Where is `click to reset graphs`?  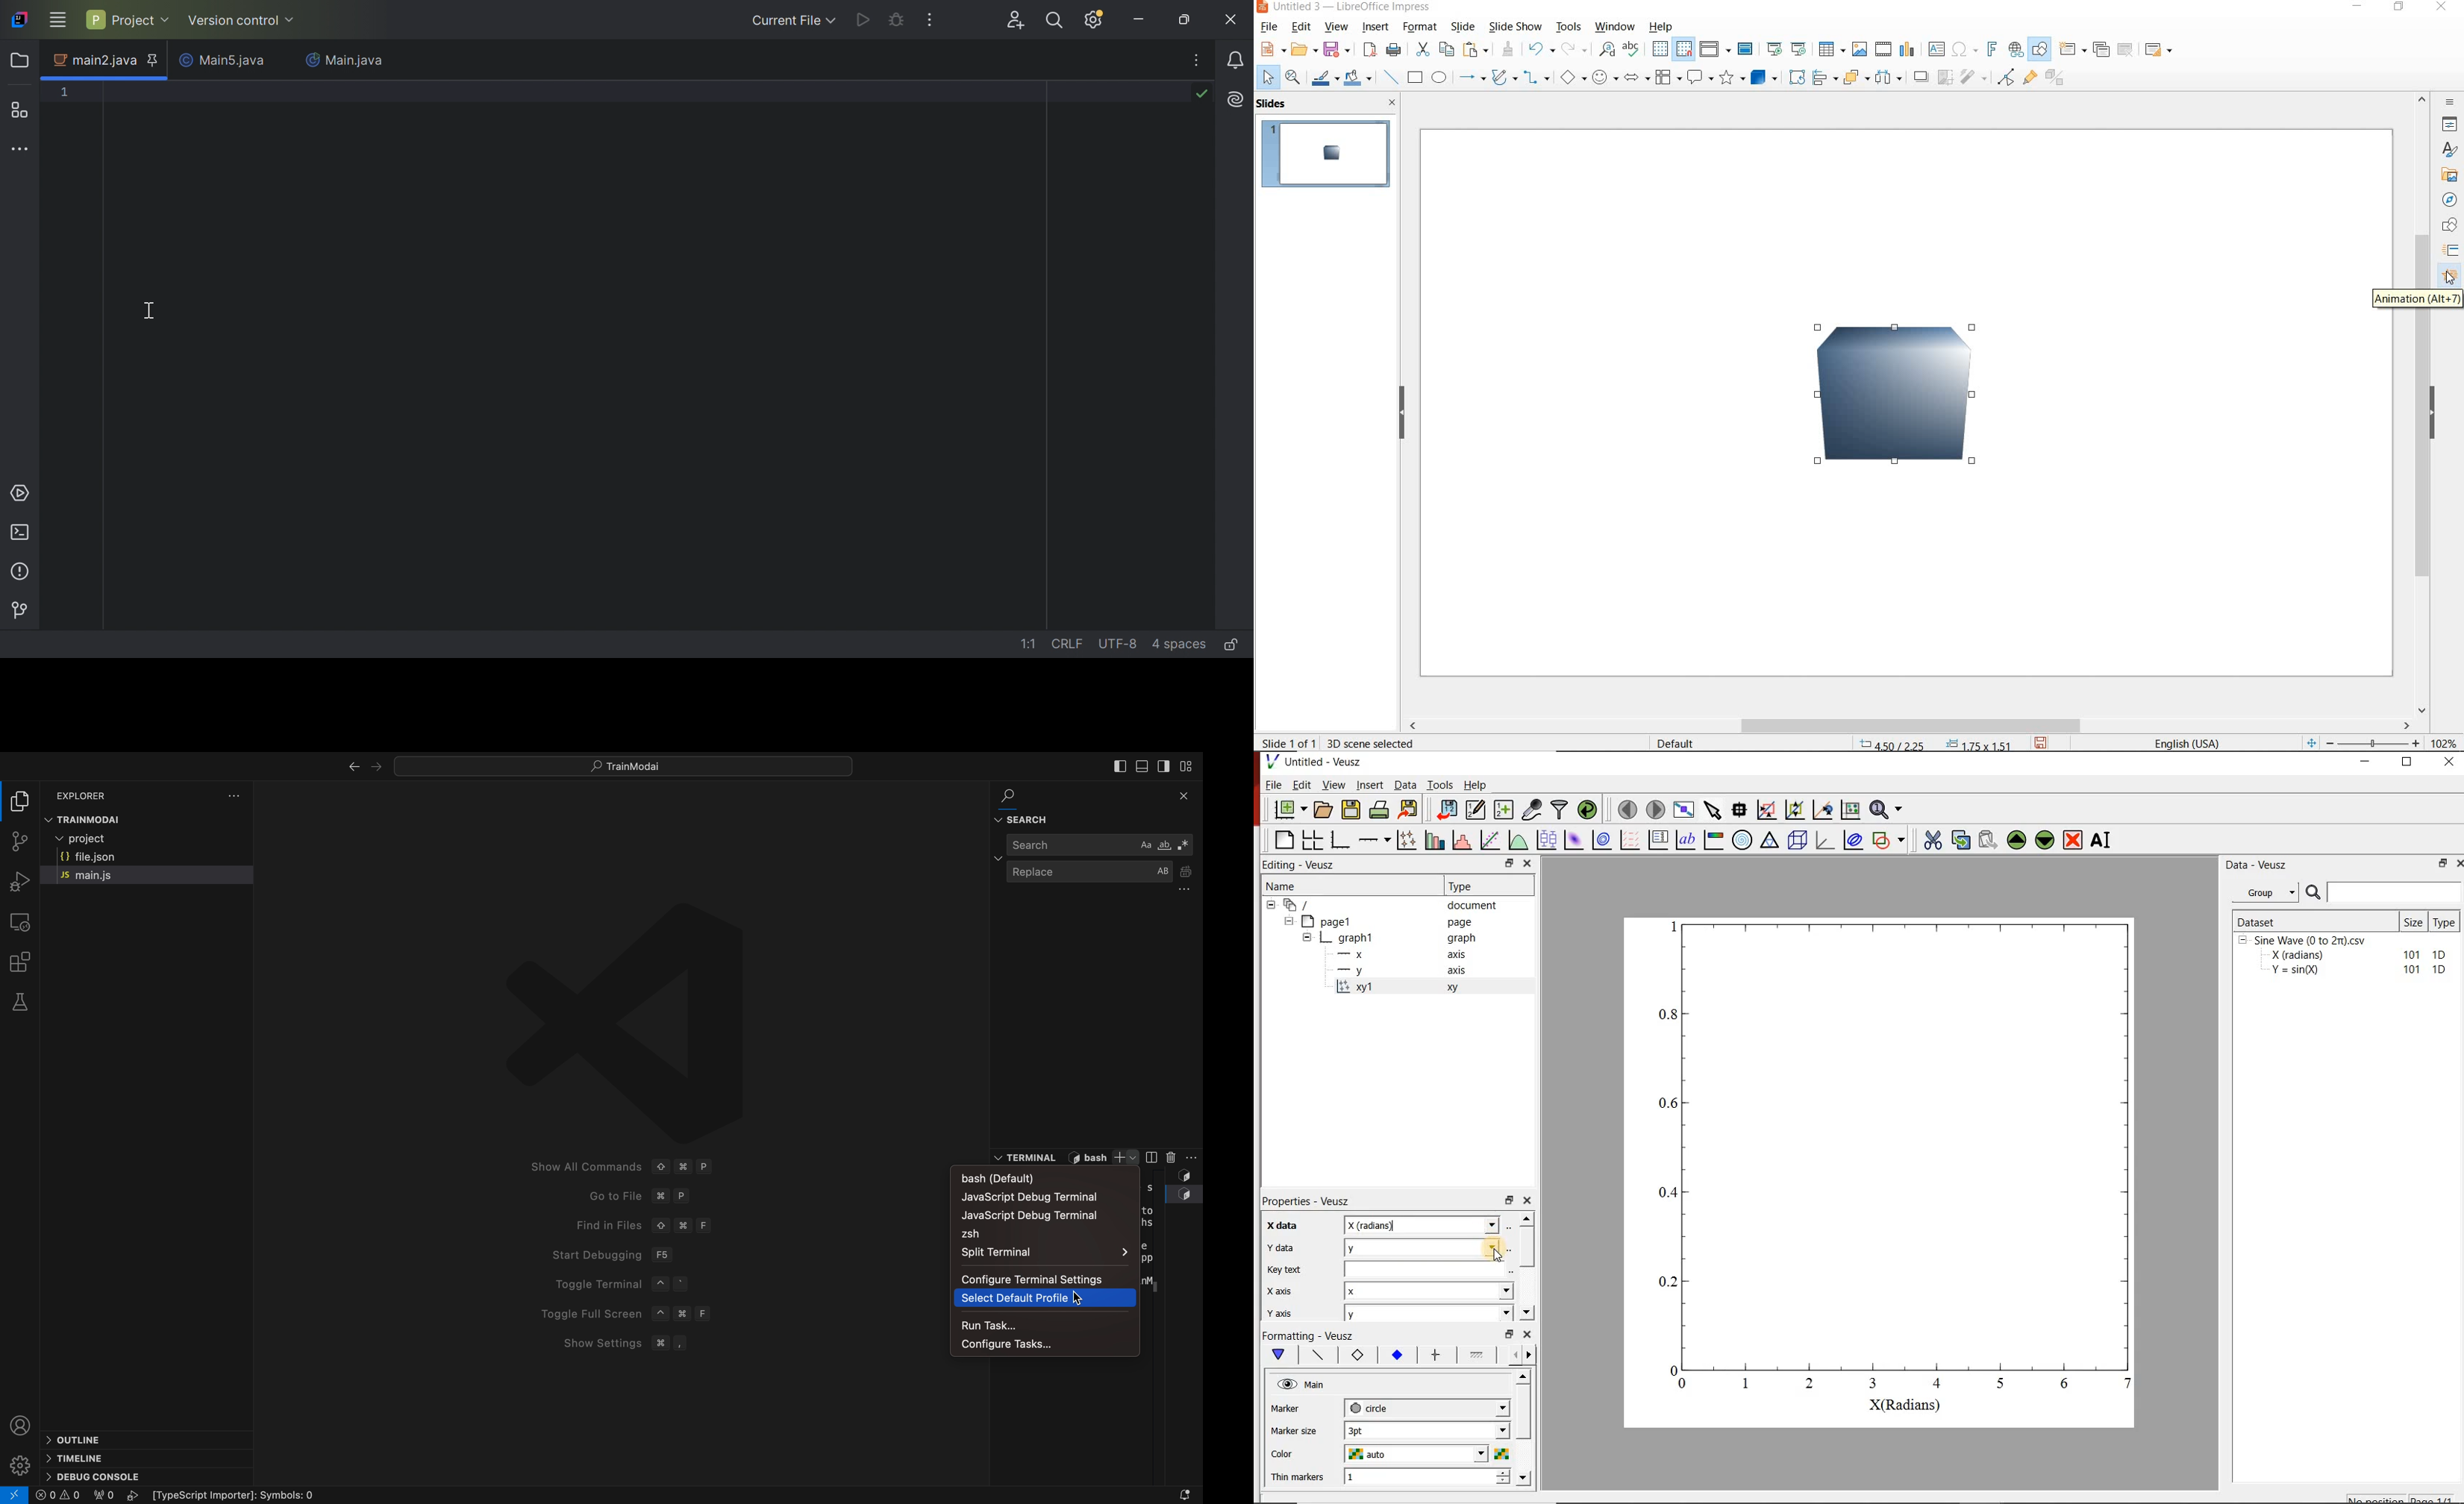 click to reset graphs is located at coordinates (1850, 809).